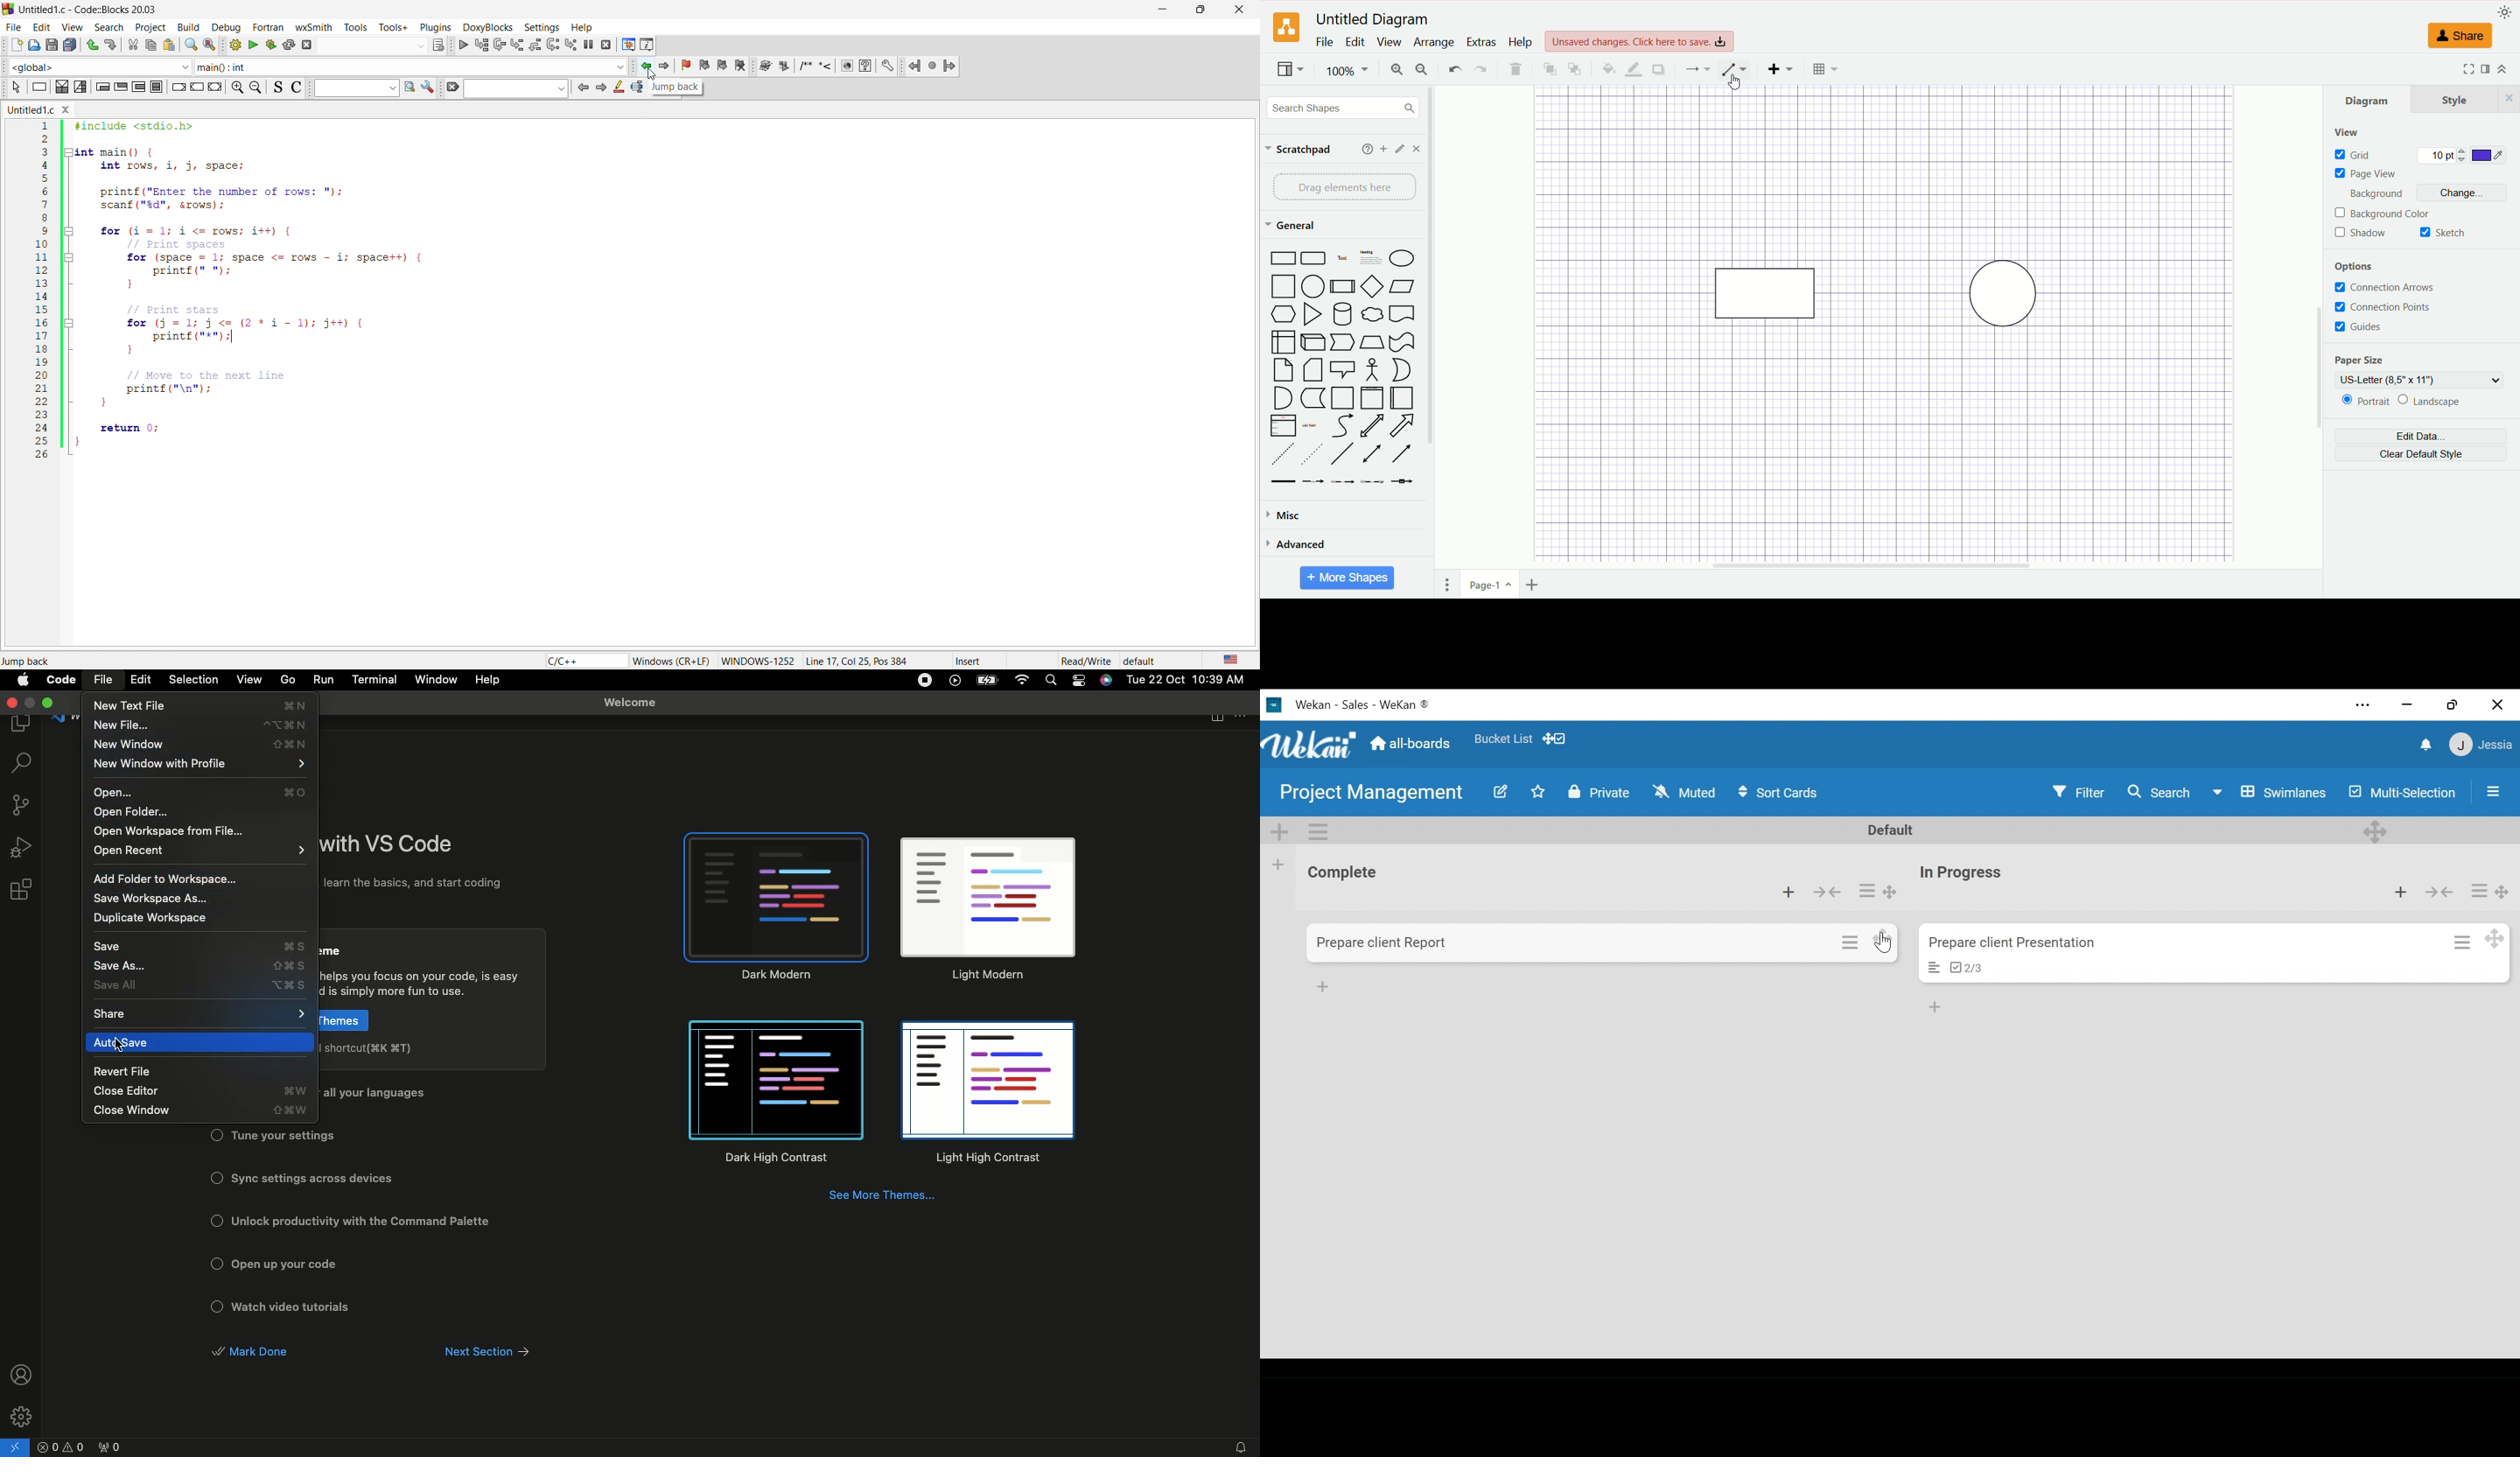  What do you see at coordinates (102, 90) in the screenshot?
I see `icon` at bounding box center [102, 90].